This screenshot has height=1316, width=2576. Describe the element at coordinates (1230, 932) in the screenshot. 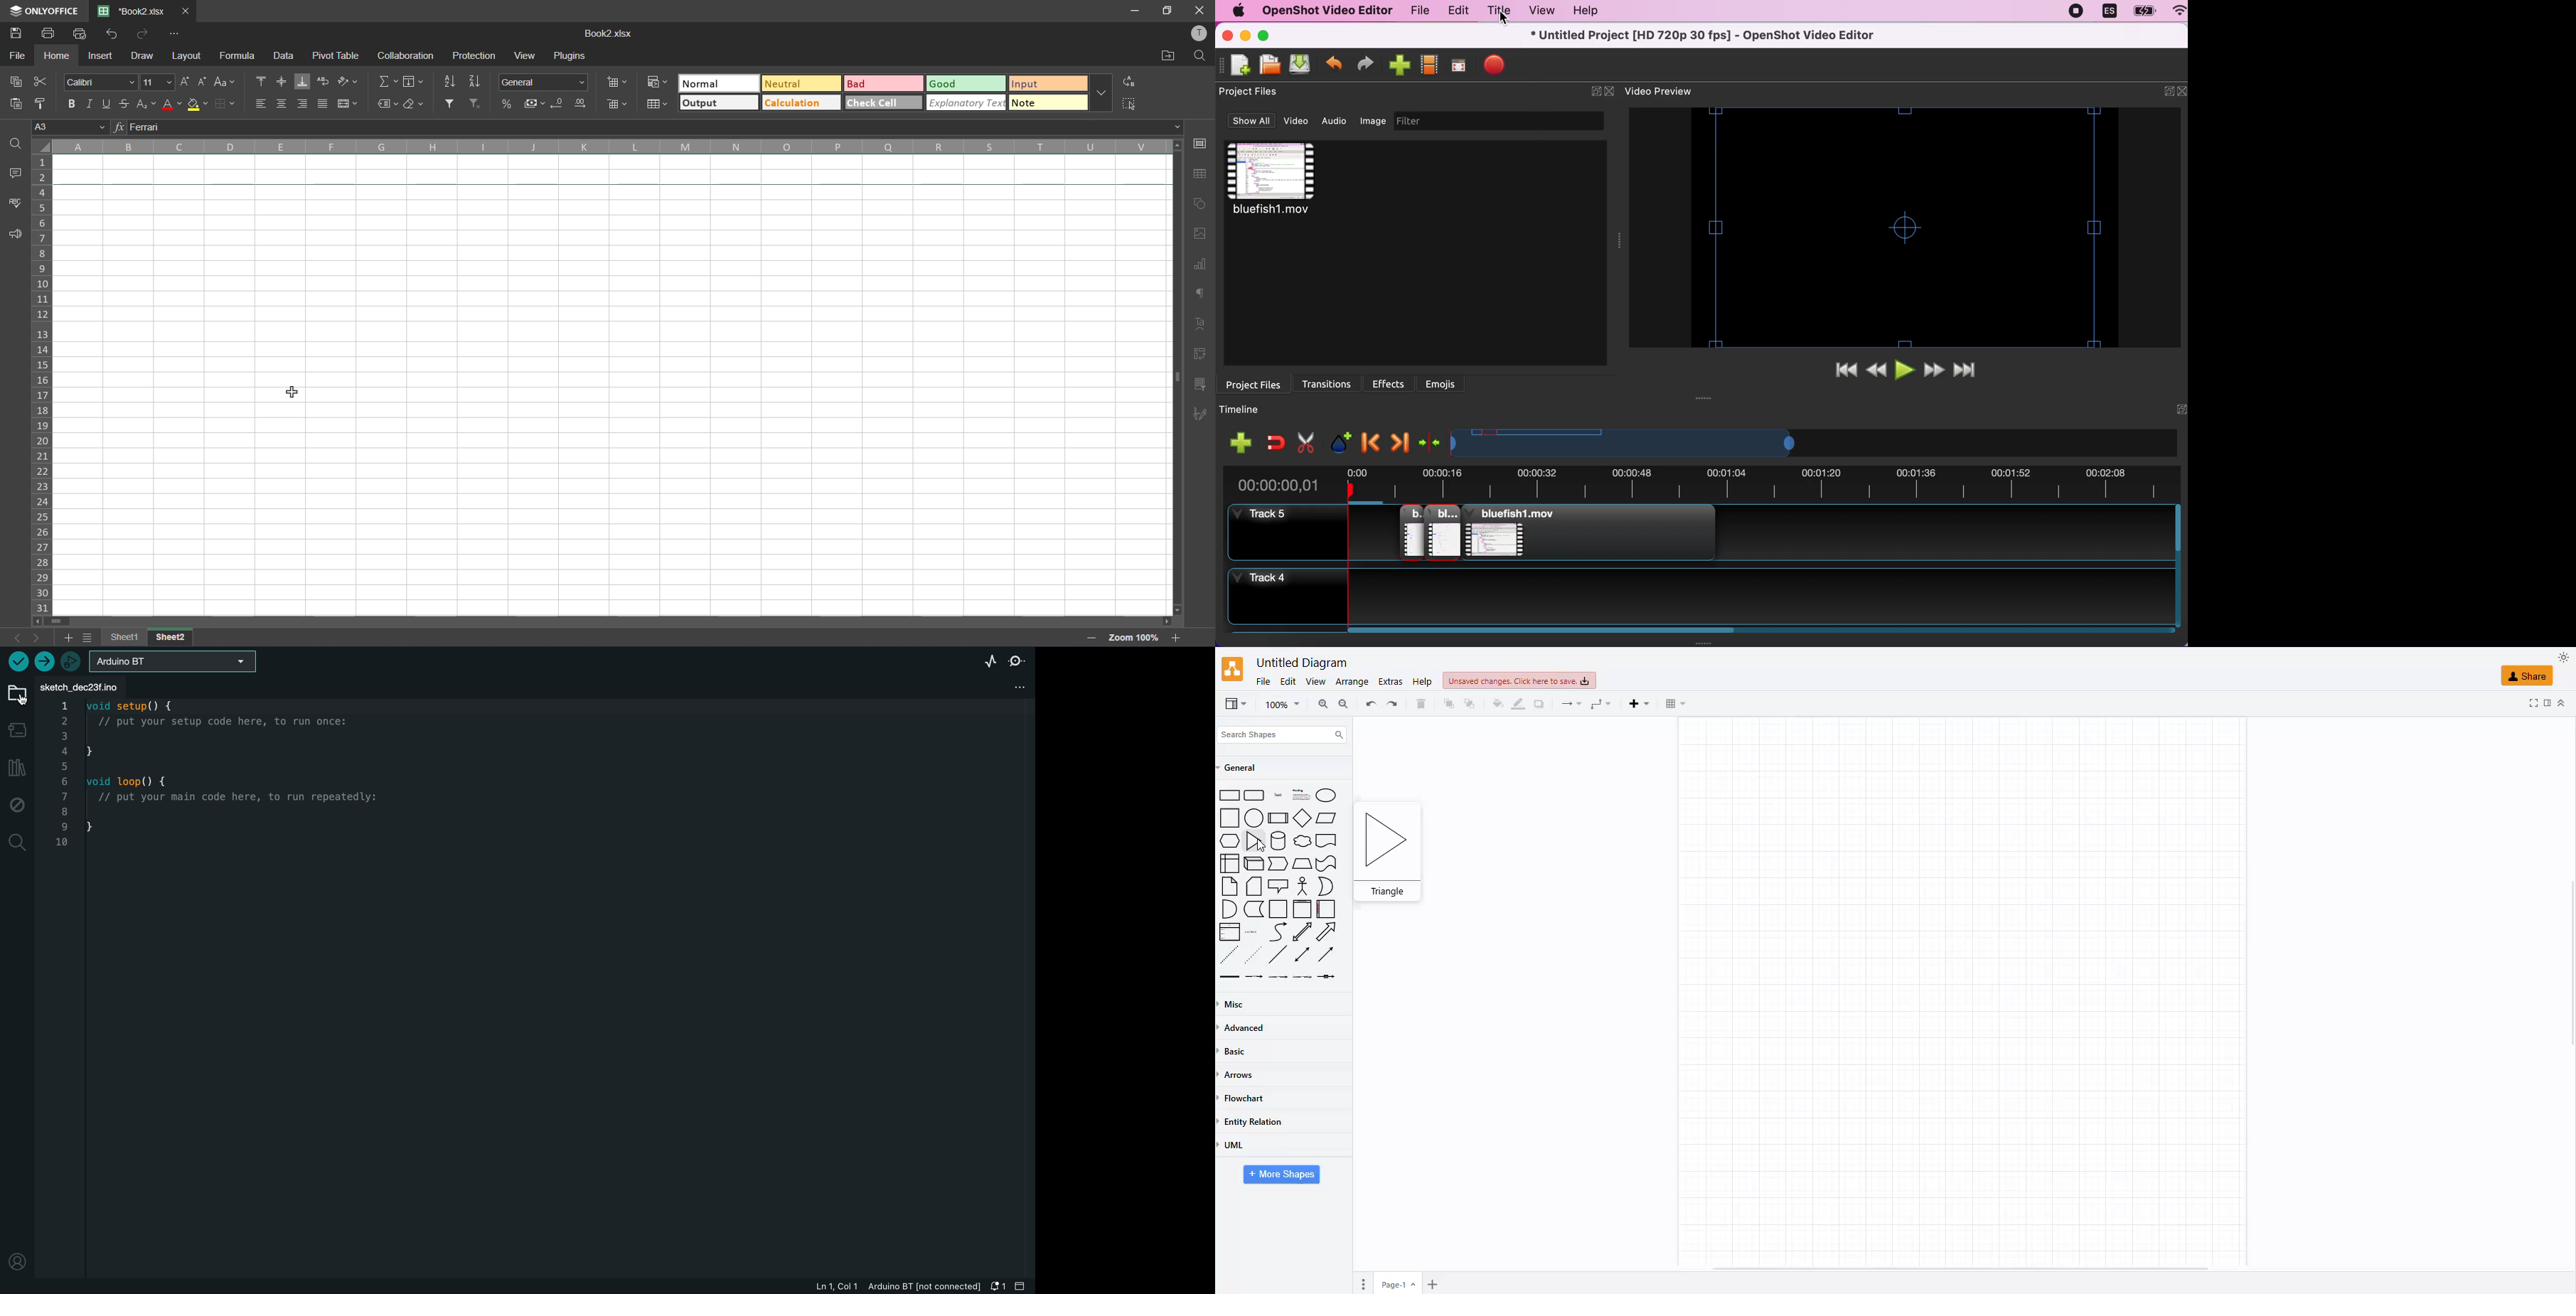

I see `Class` at that location.